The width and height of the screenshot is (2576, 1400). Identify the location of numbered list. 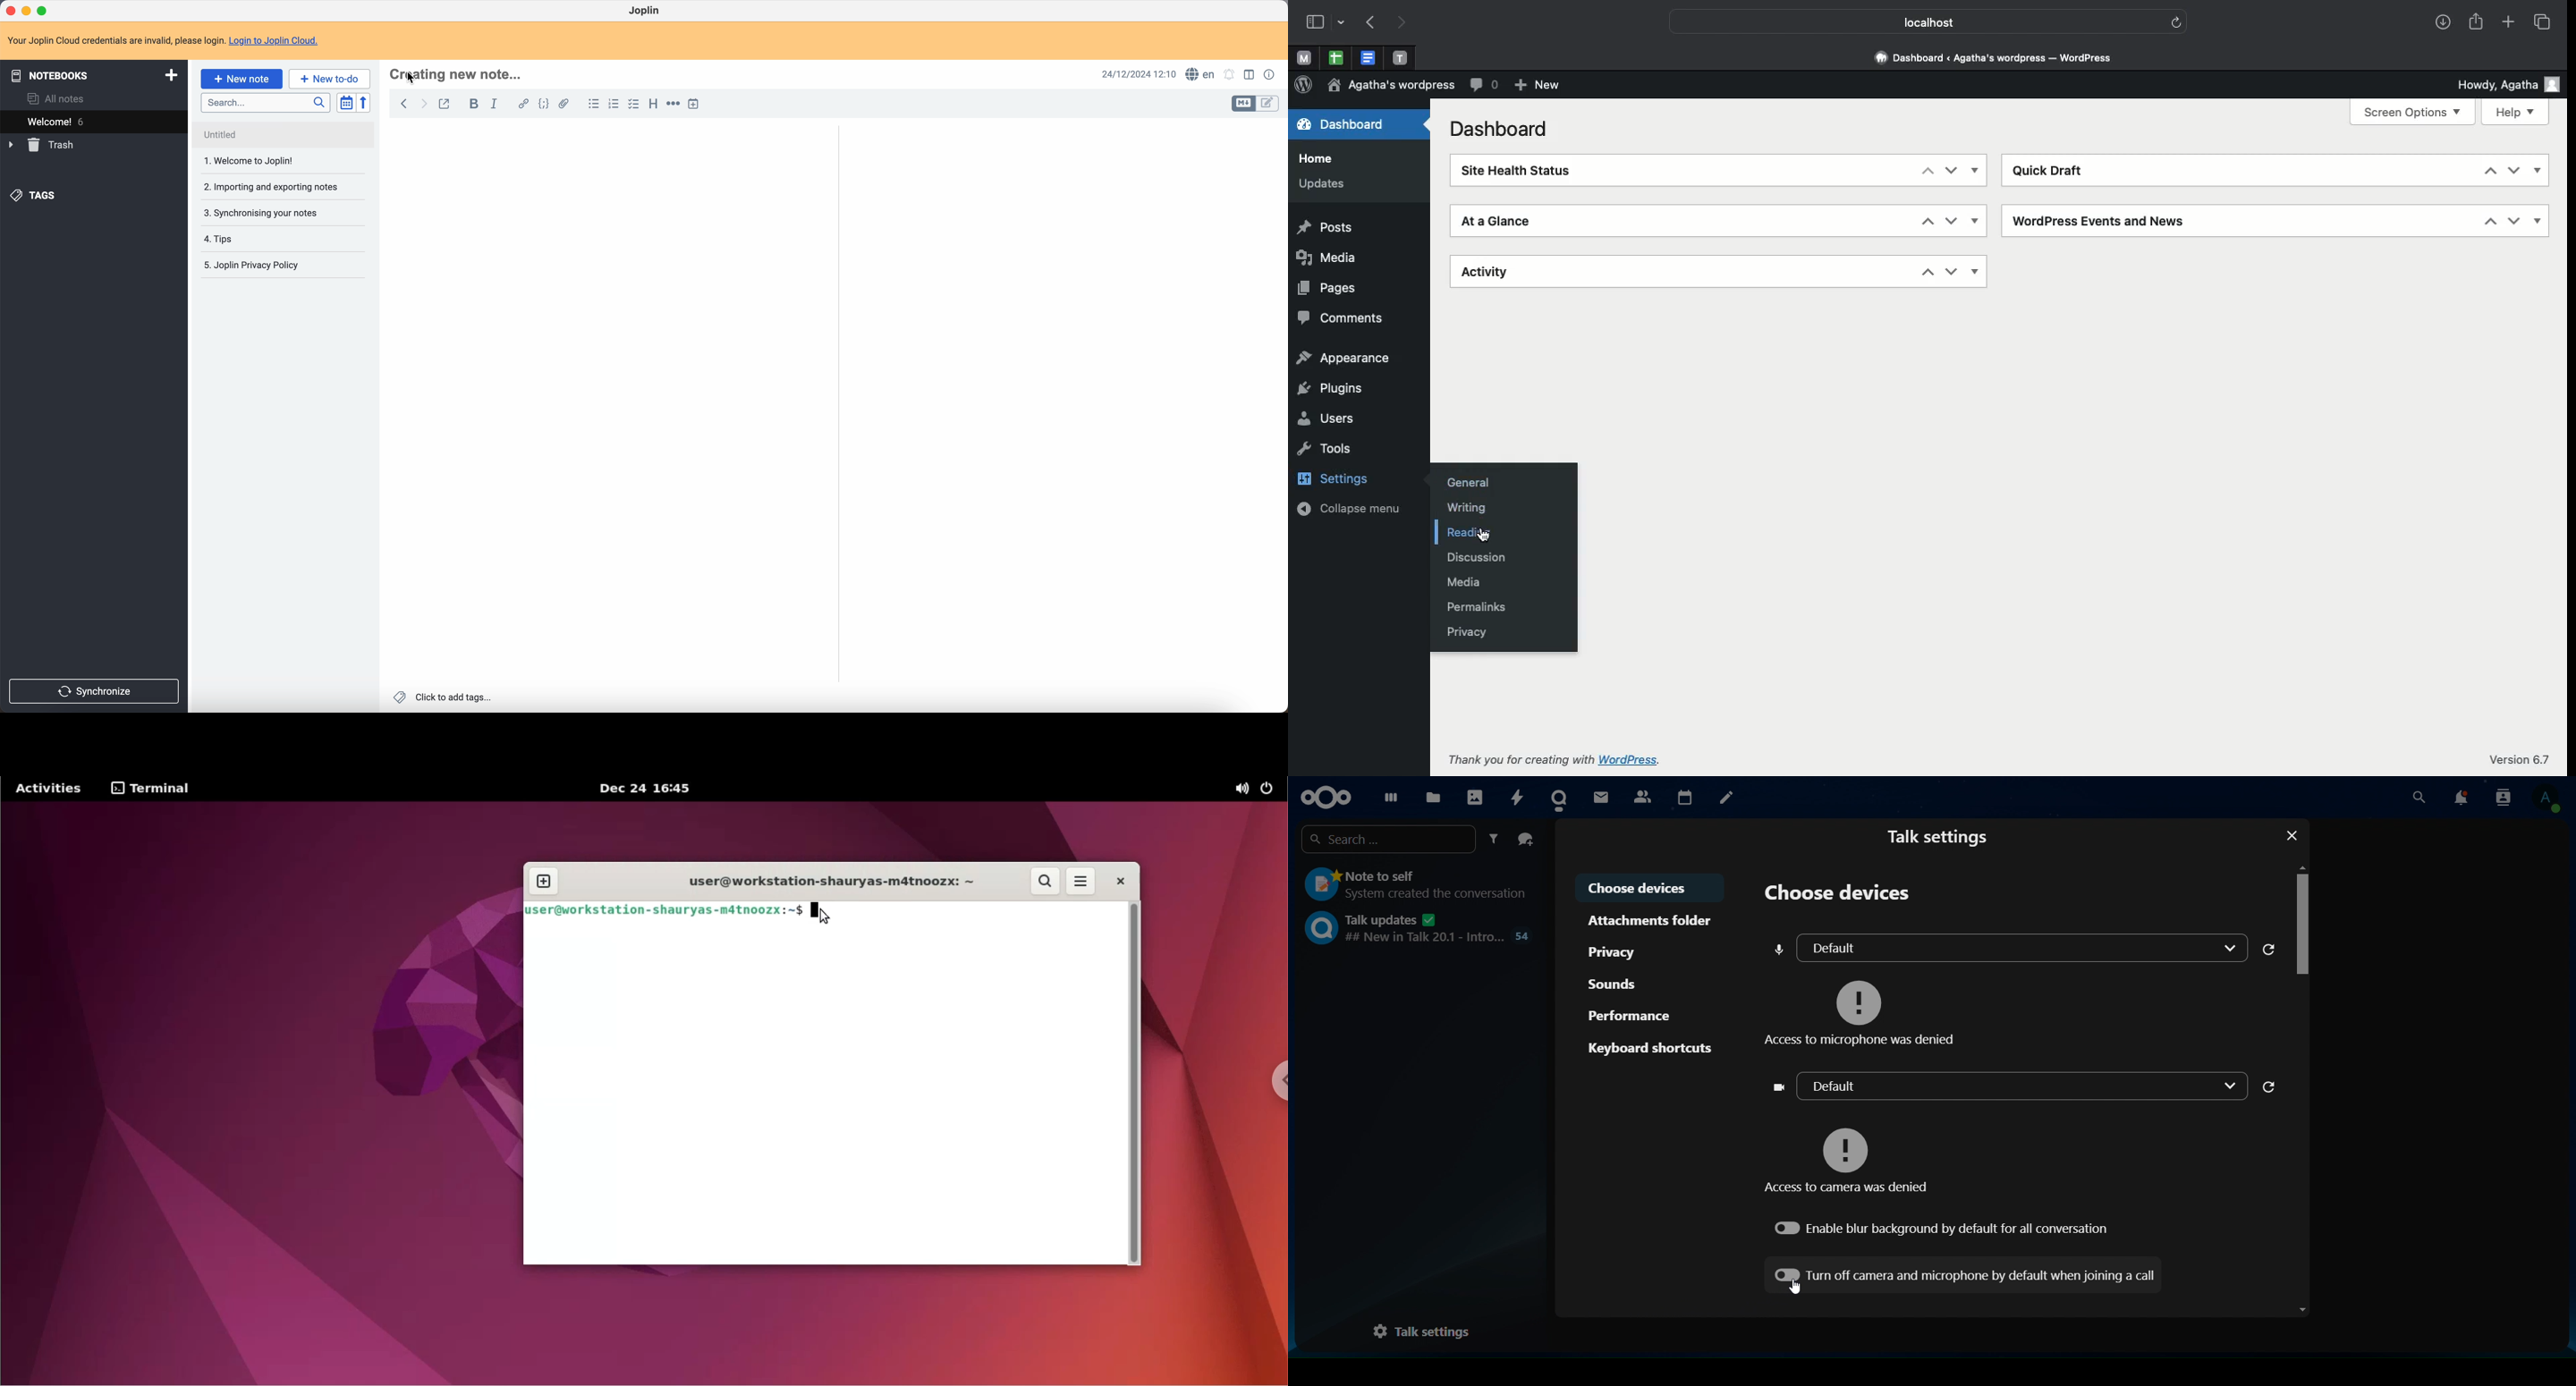
(613, 104).